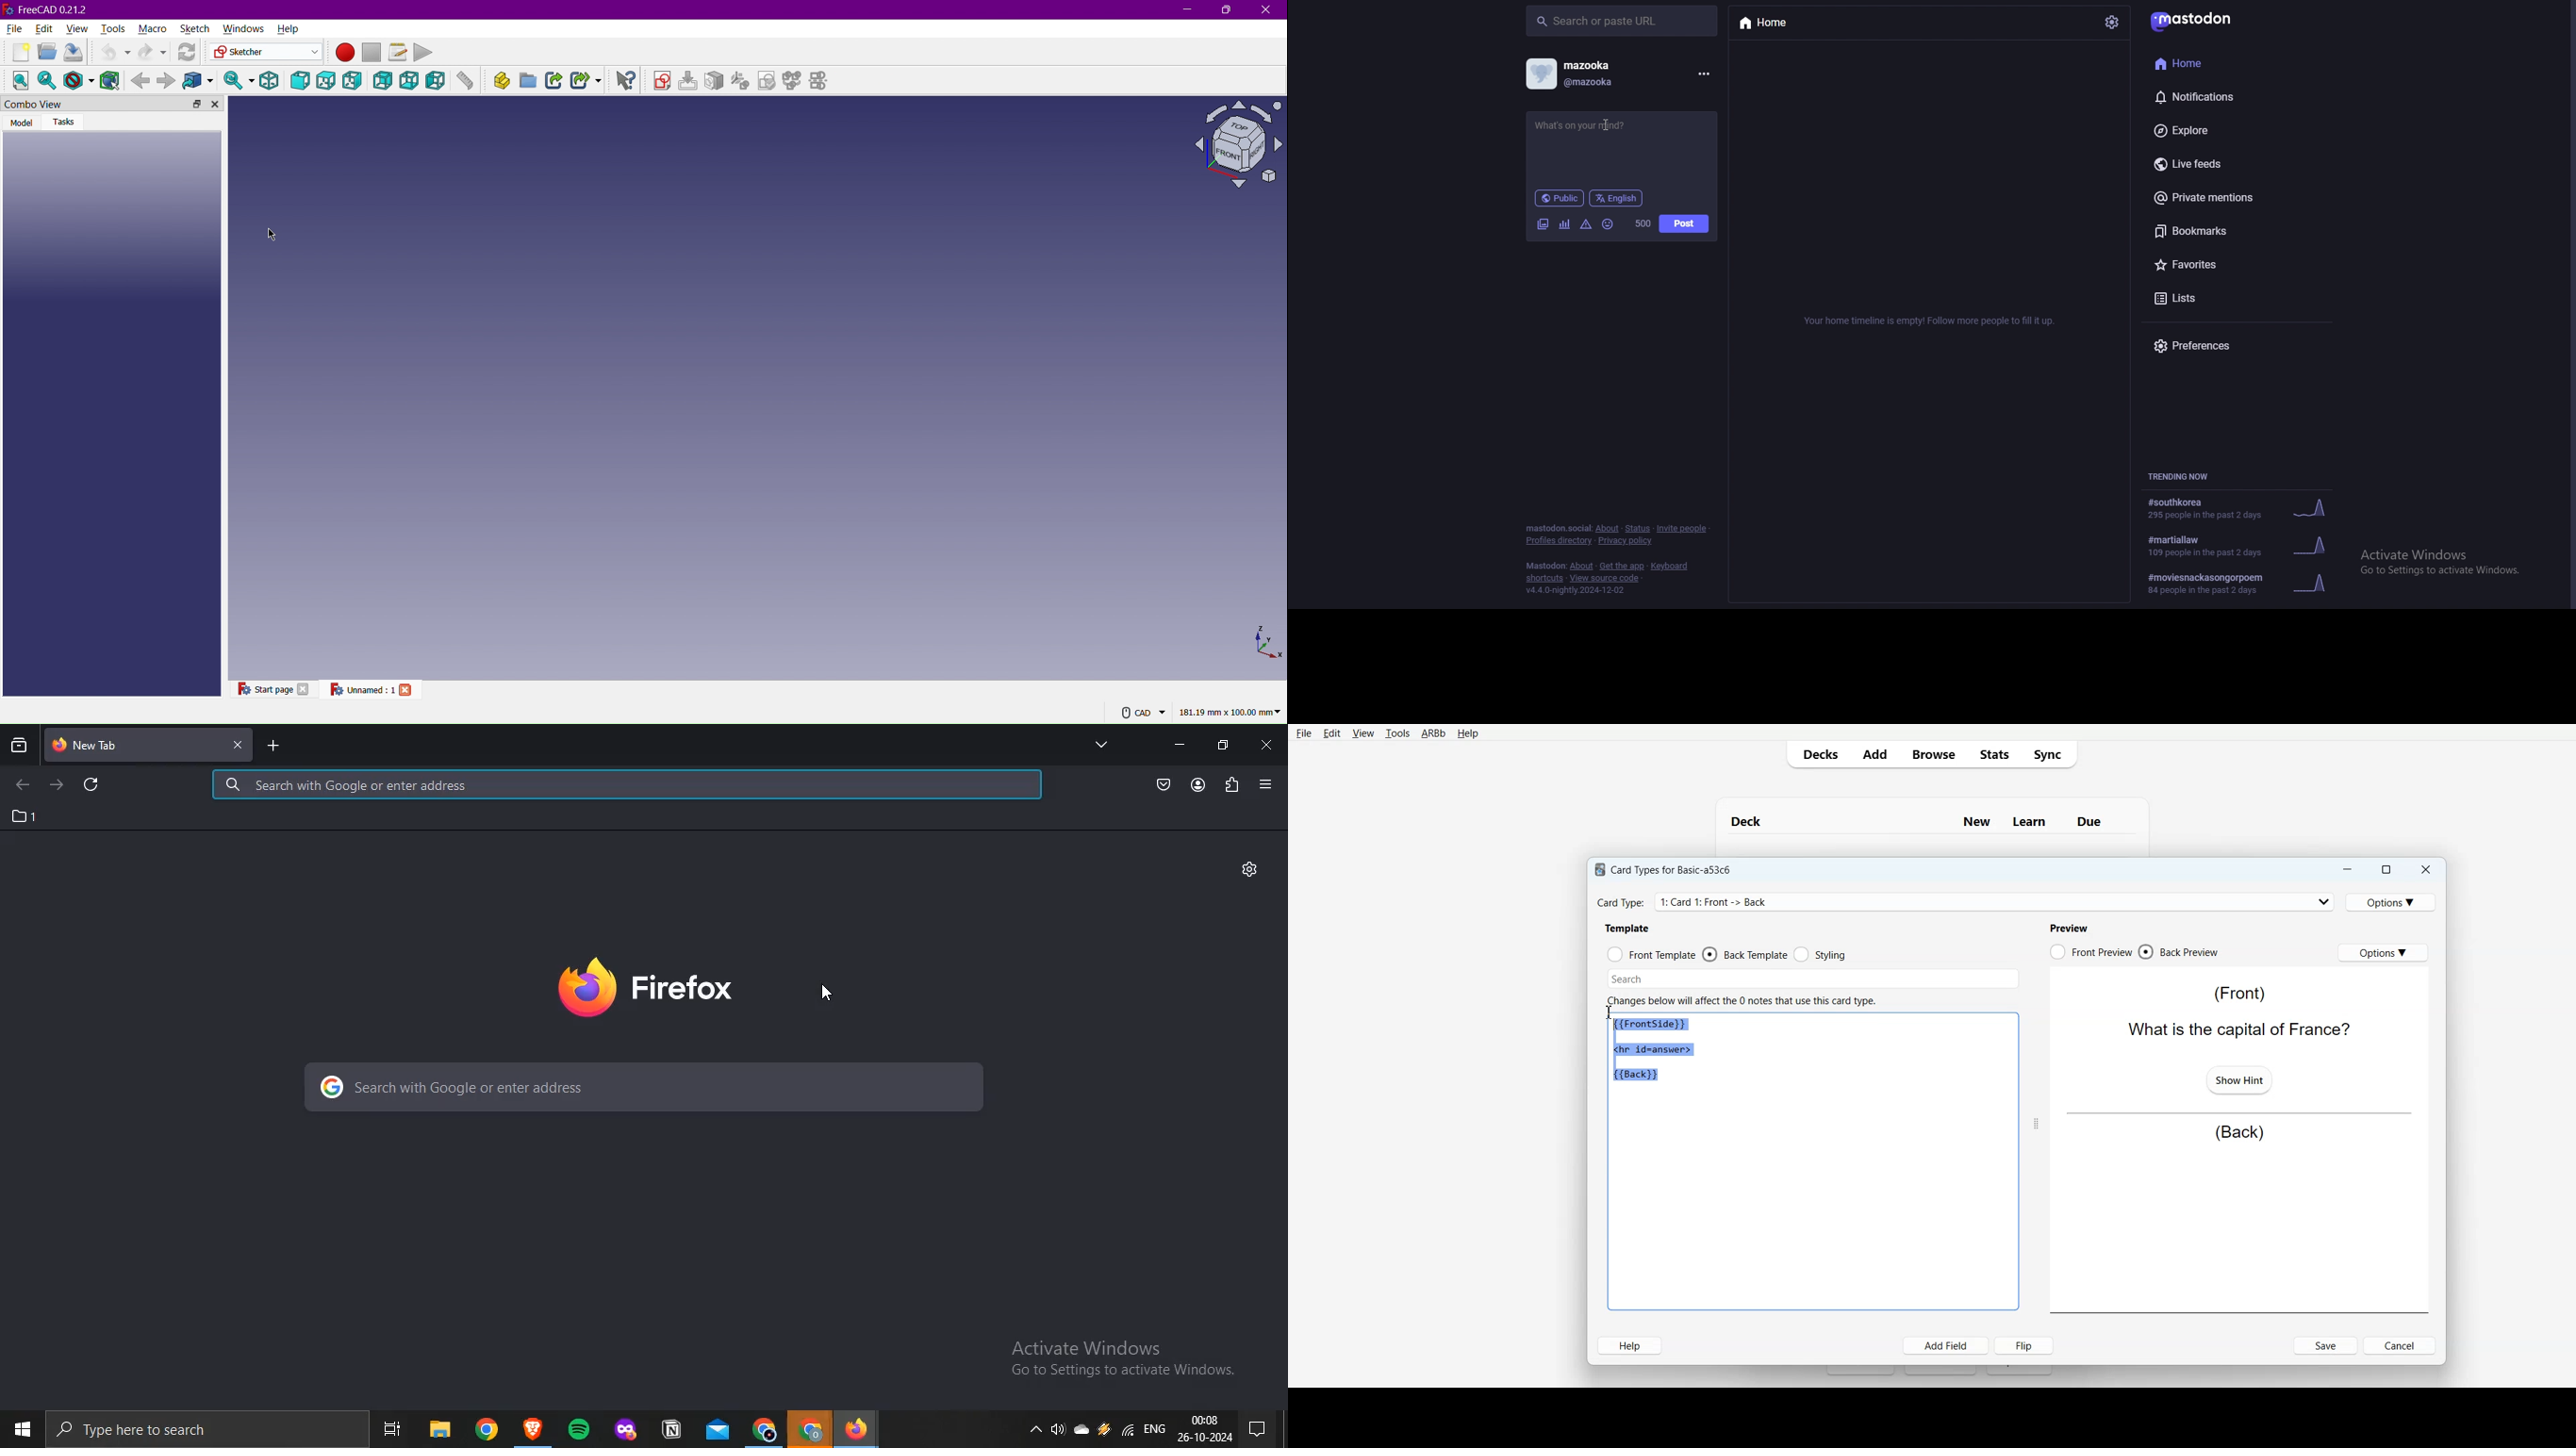 The height and width of the screenshot is (1456, 2576). Describe the element at coordinates (2068, 928) in the screenshot. I see `Preview` at that location.